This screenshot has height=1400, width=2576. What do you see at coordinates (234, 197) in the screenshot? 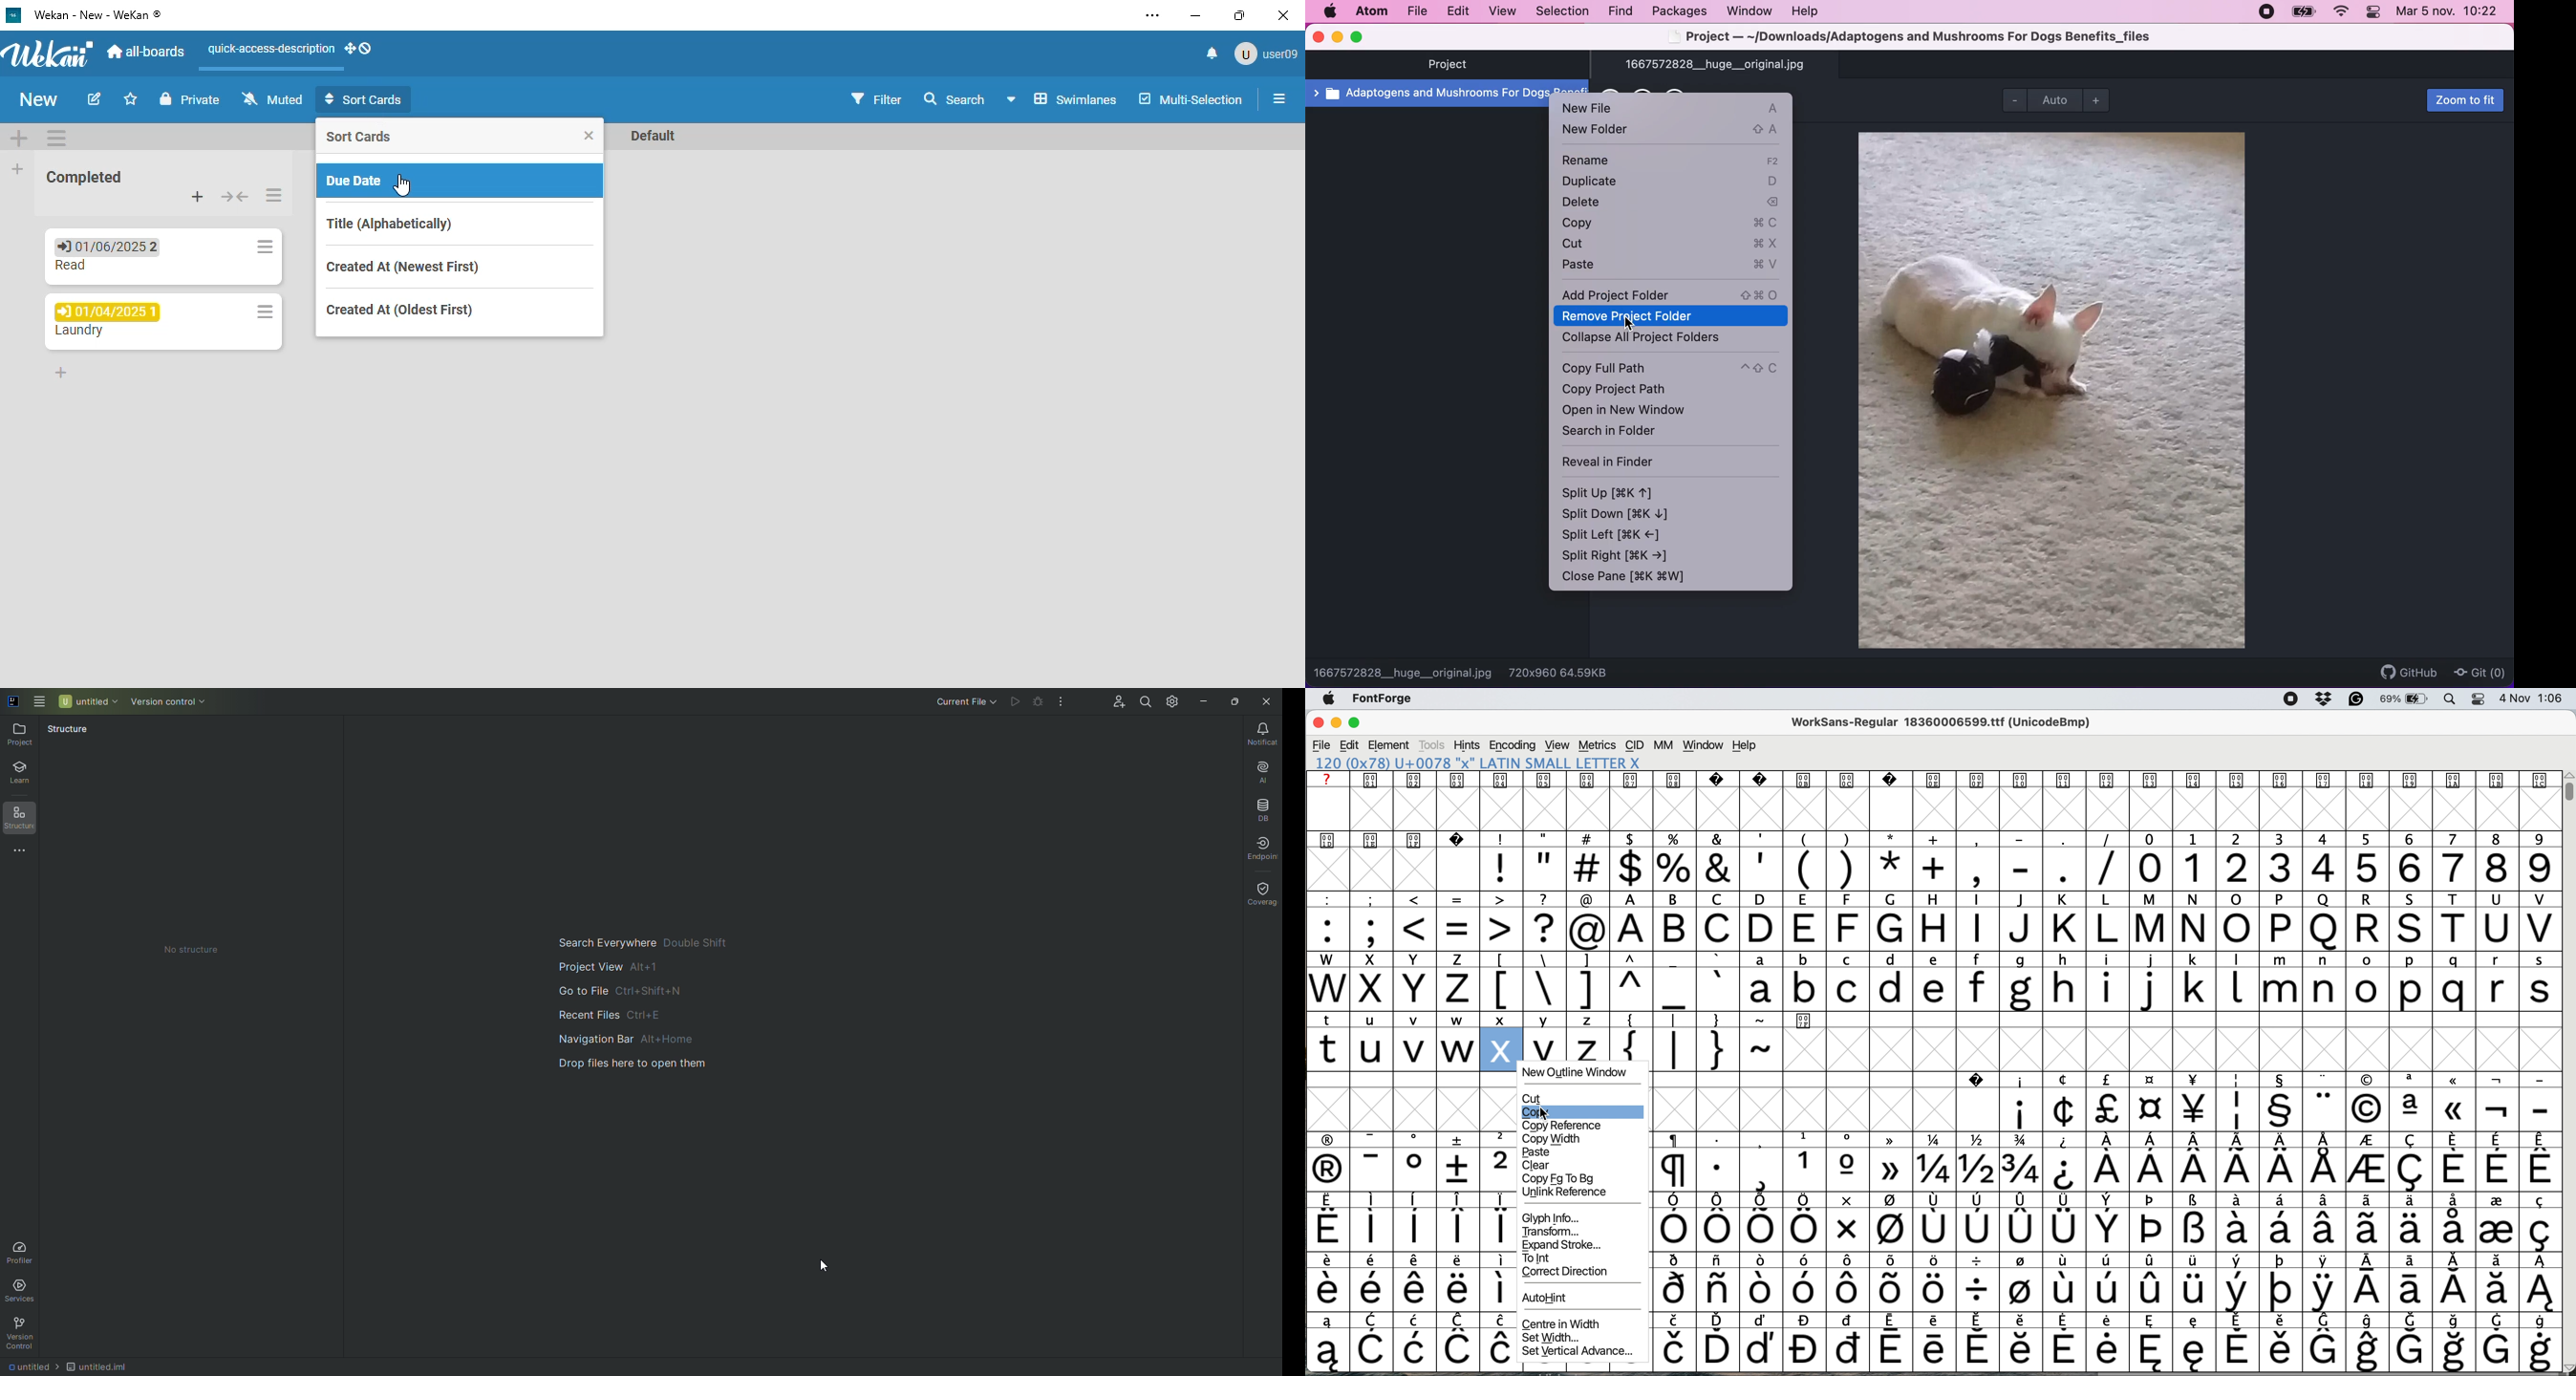
I see `collapse` at bounding box center [234, 197].